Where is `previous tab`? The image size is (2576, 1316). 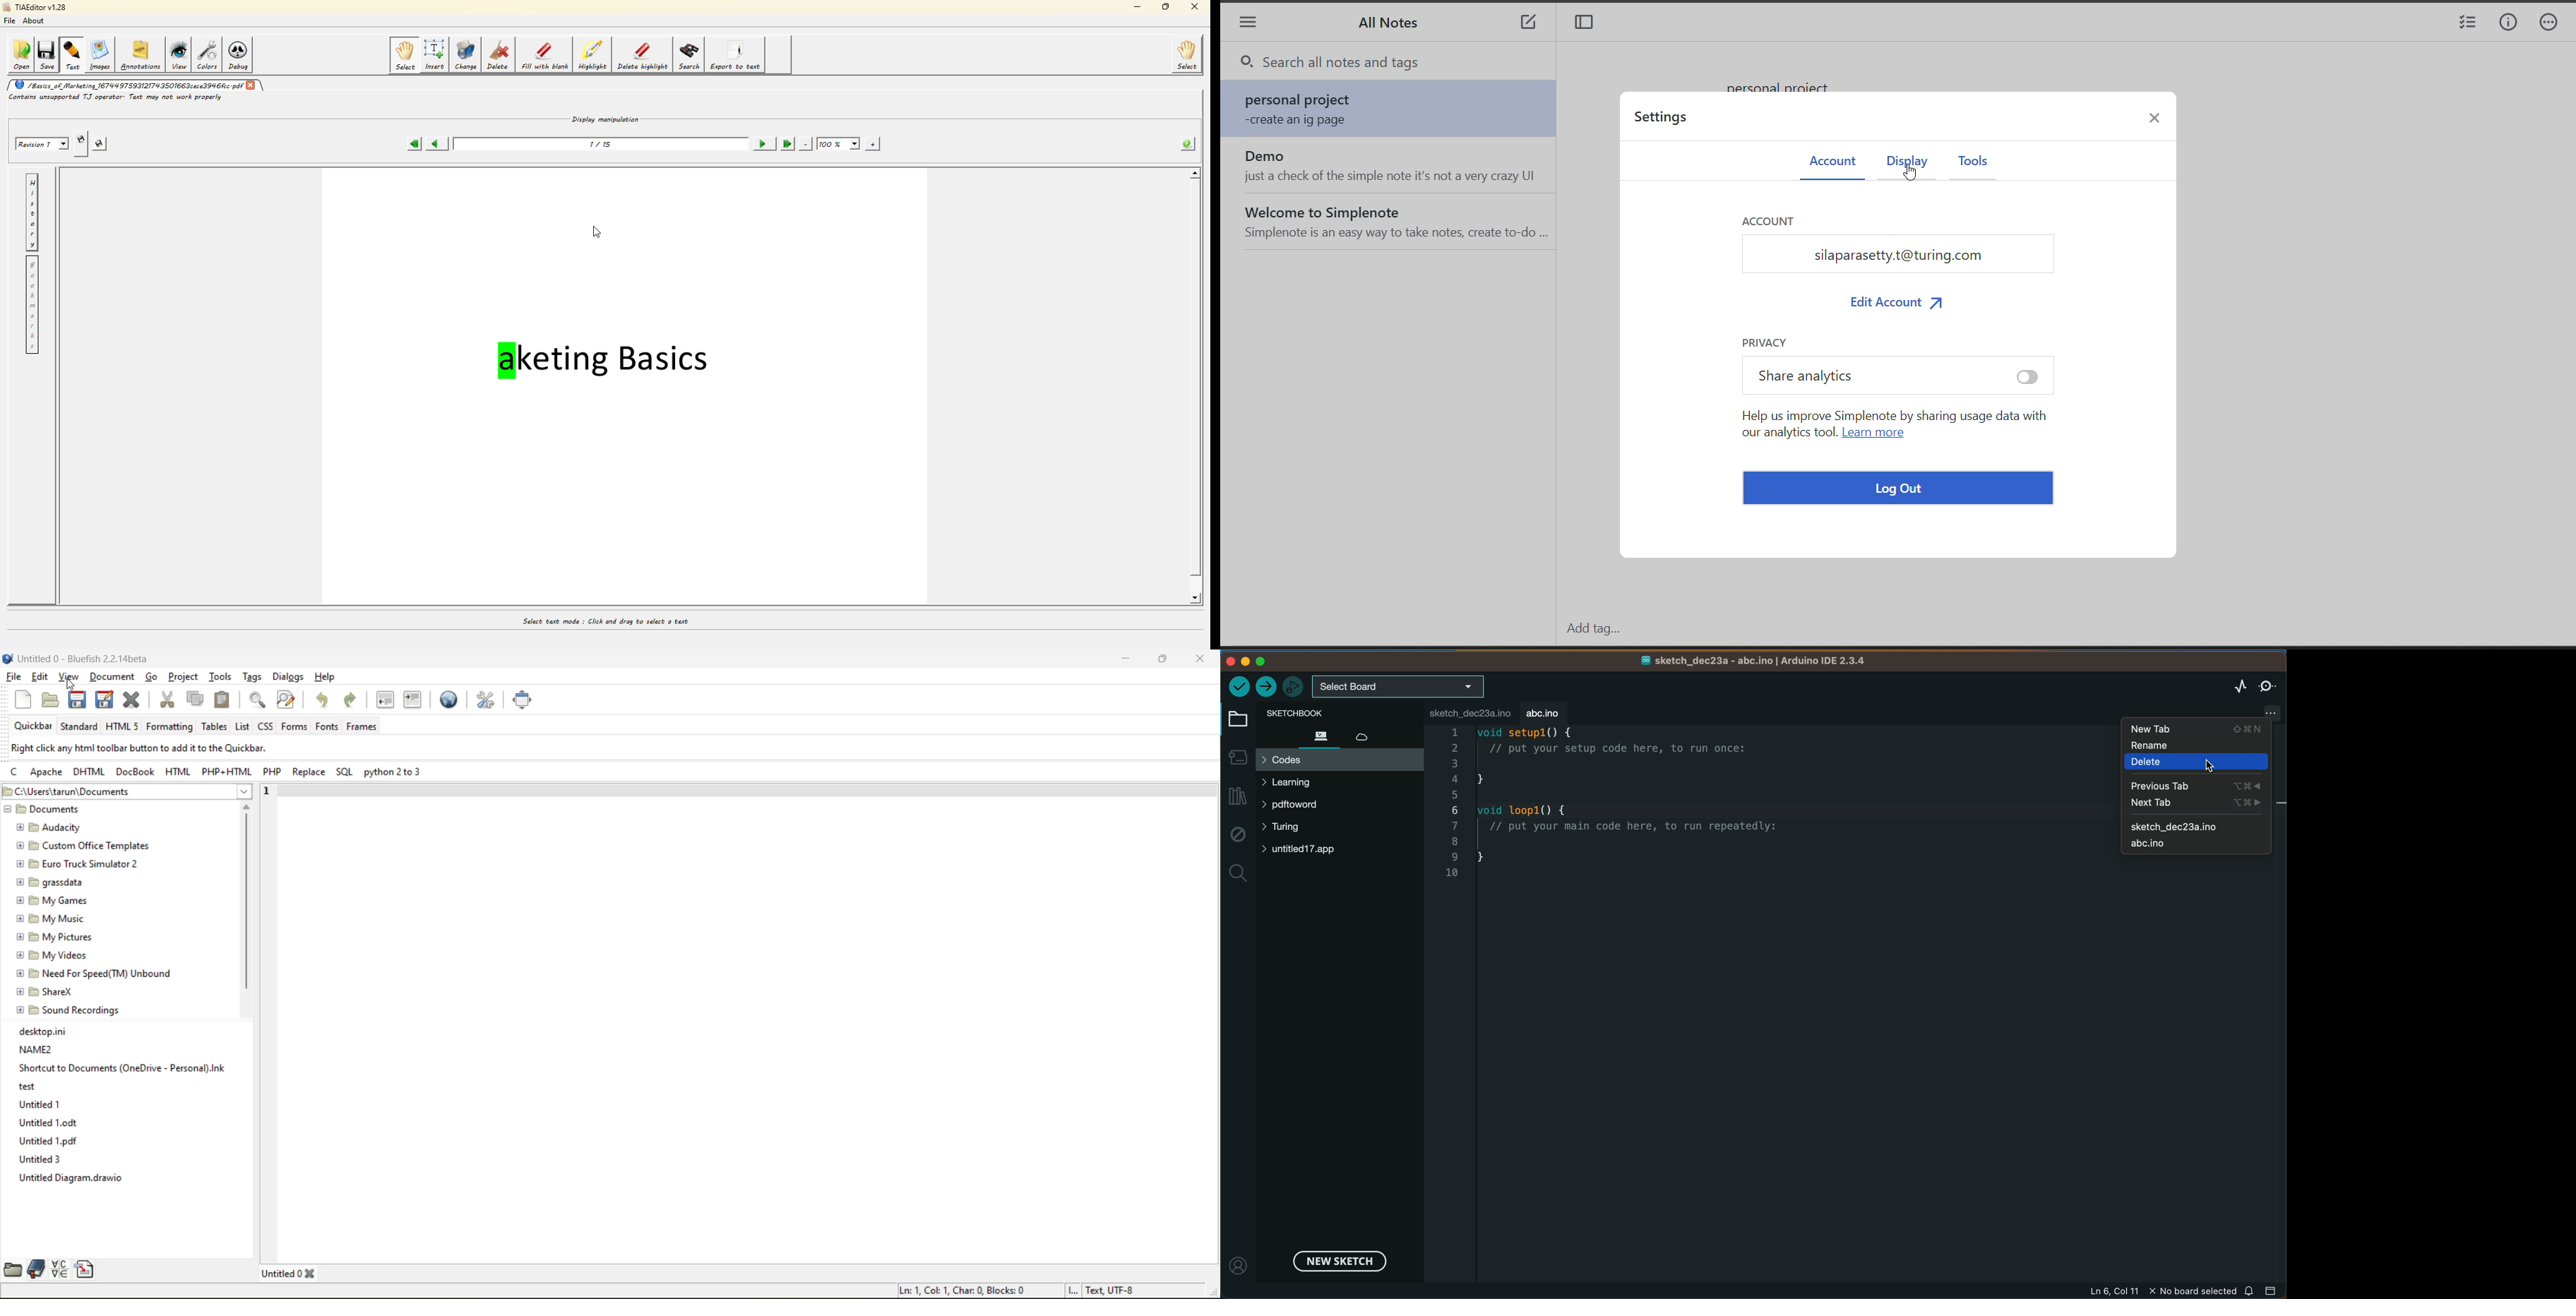
previous tab is located at coordinates (2194, 785).